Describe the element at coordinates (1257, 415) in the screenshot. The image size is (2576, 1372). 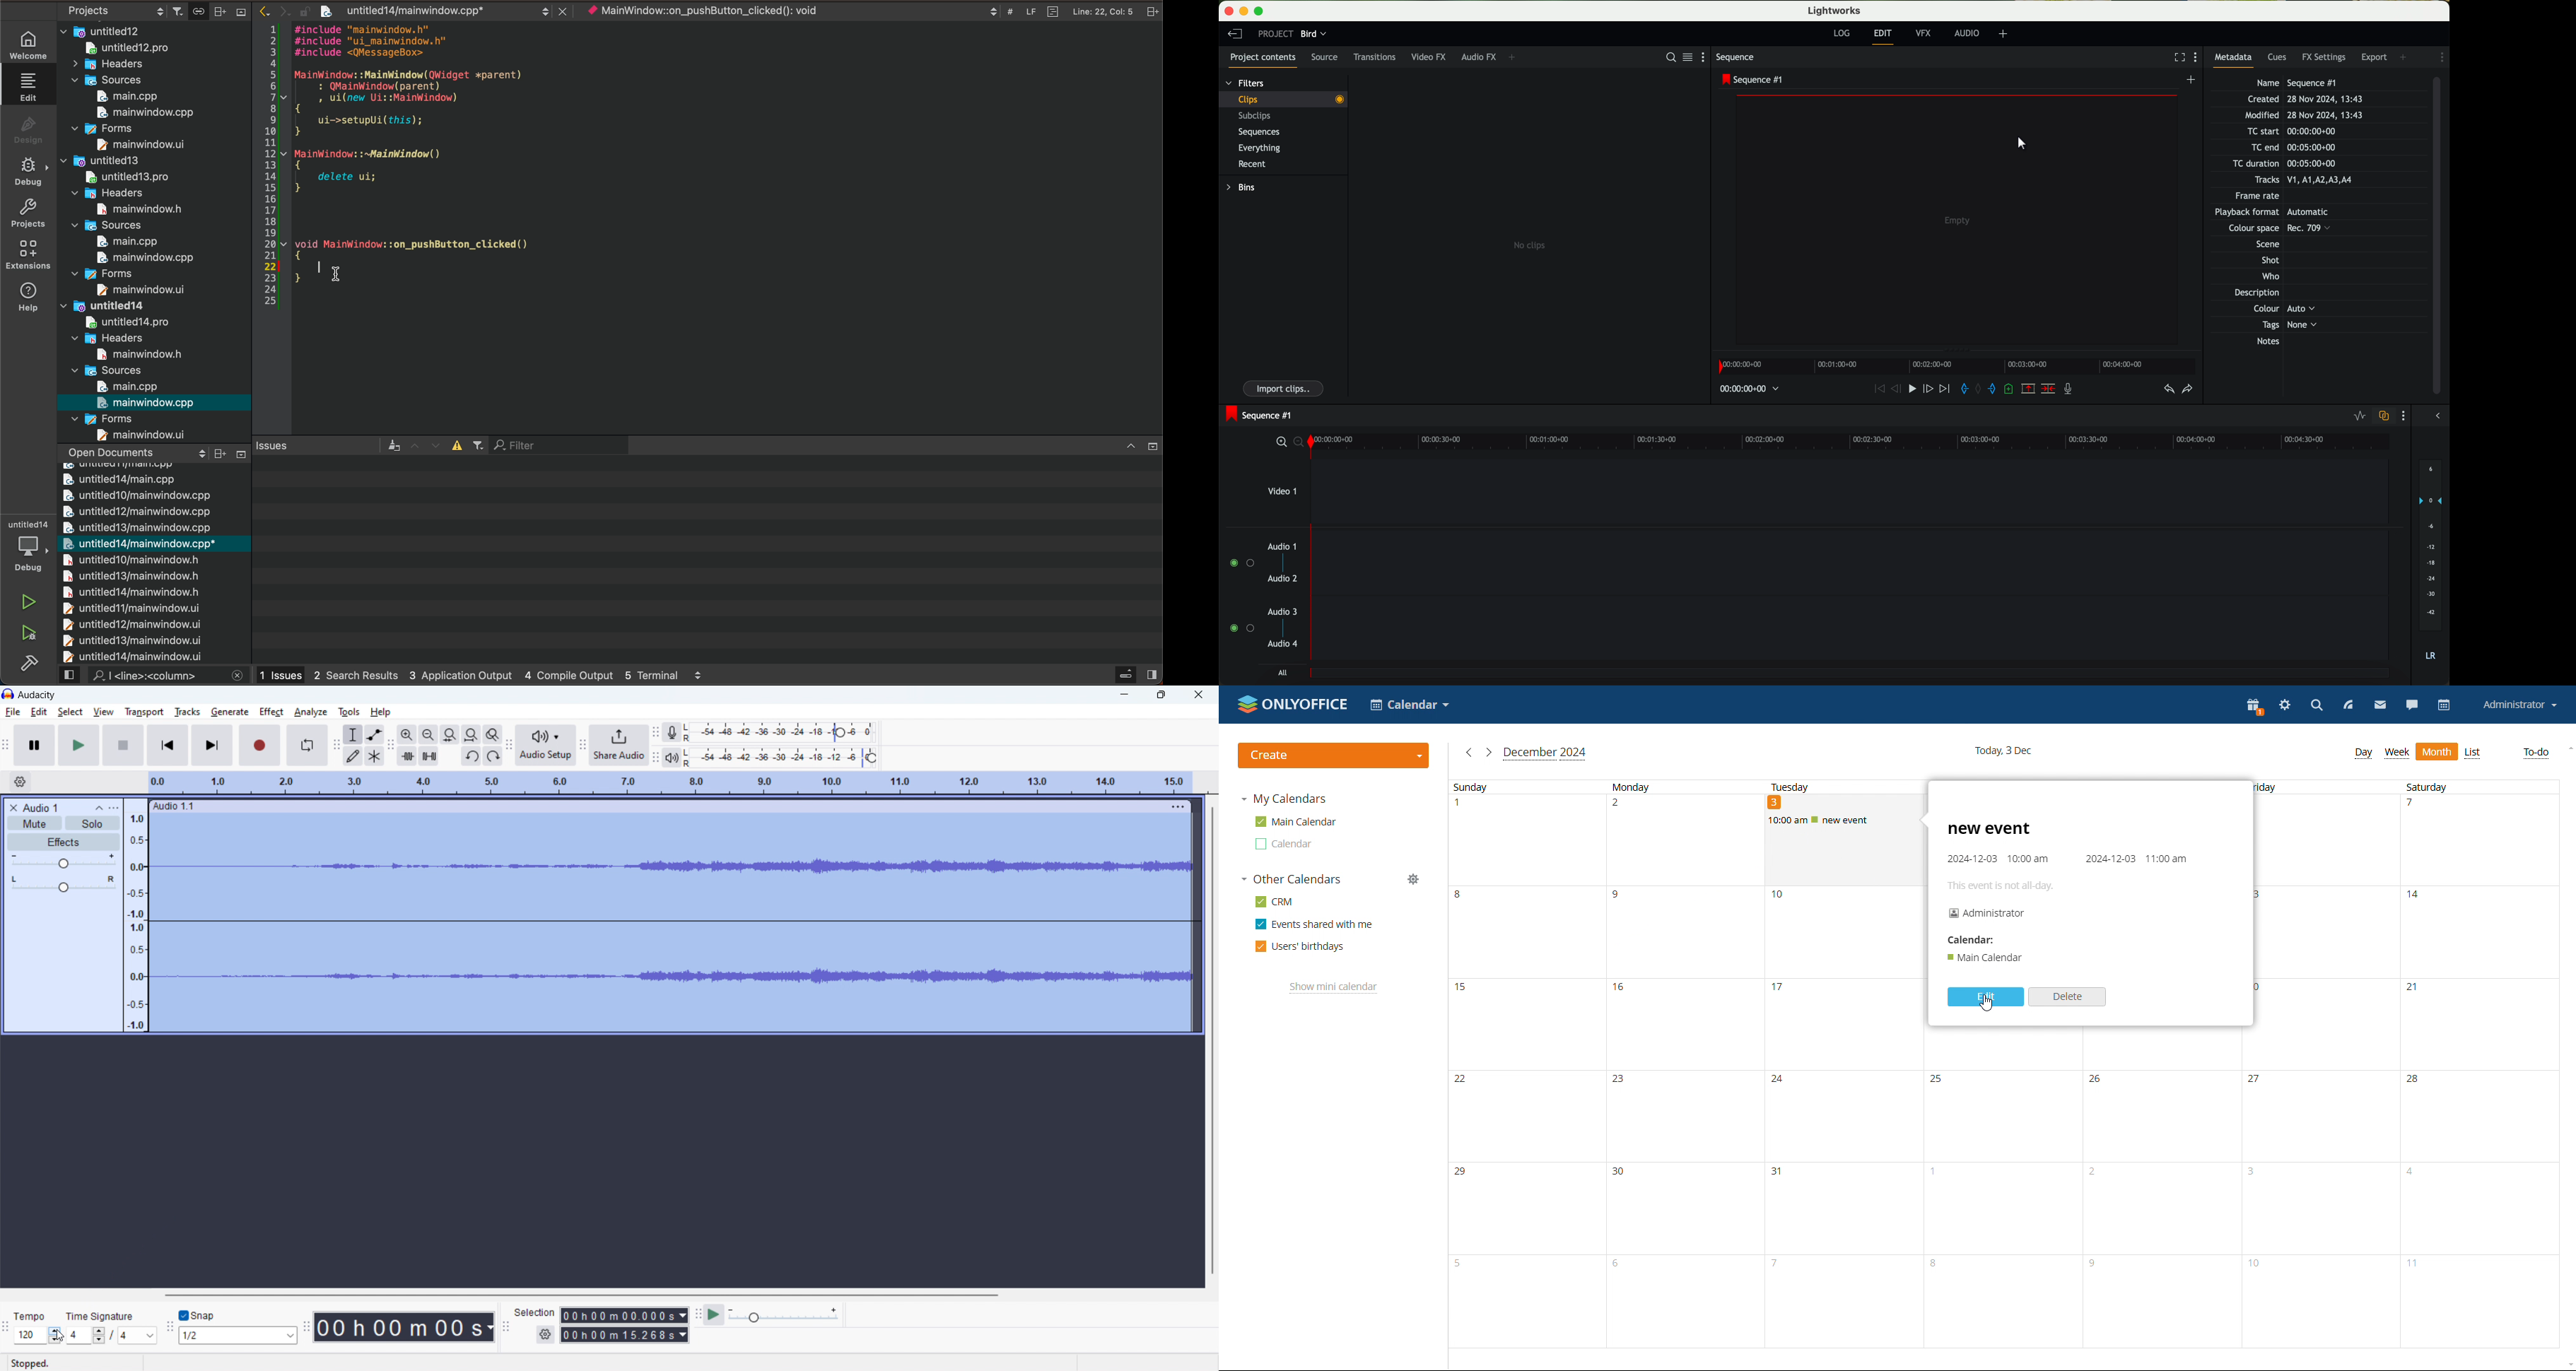
I see `sequence #1` at that location.